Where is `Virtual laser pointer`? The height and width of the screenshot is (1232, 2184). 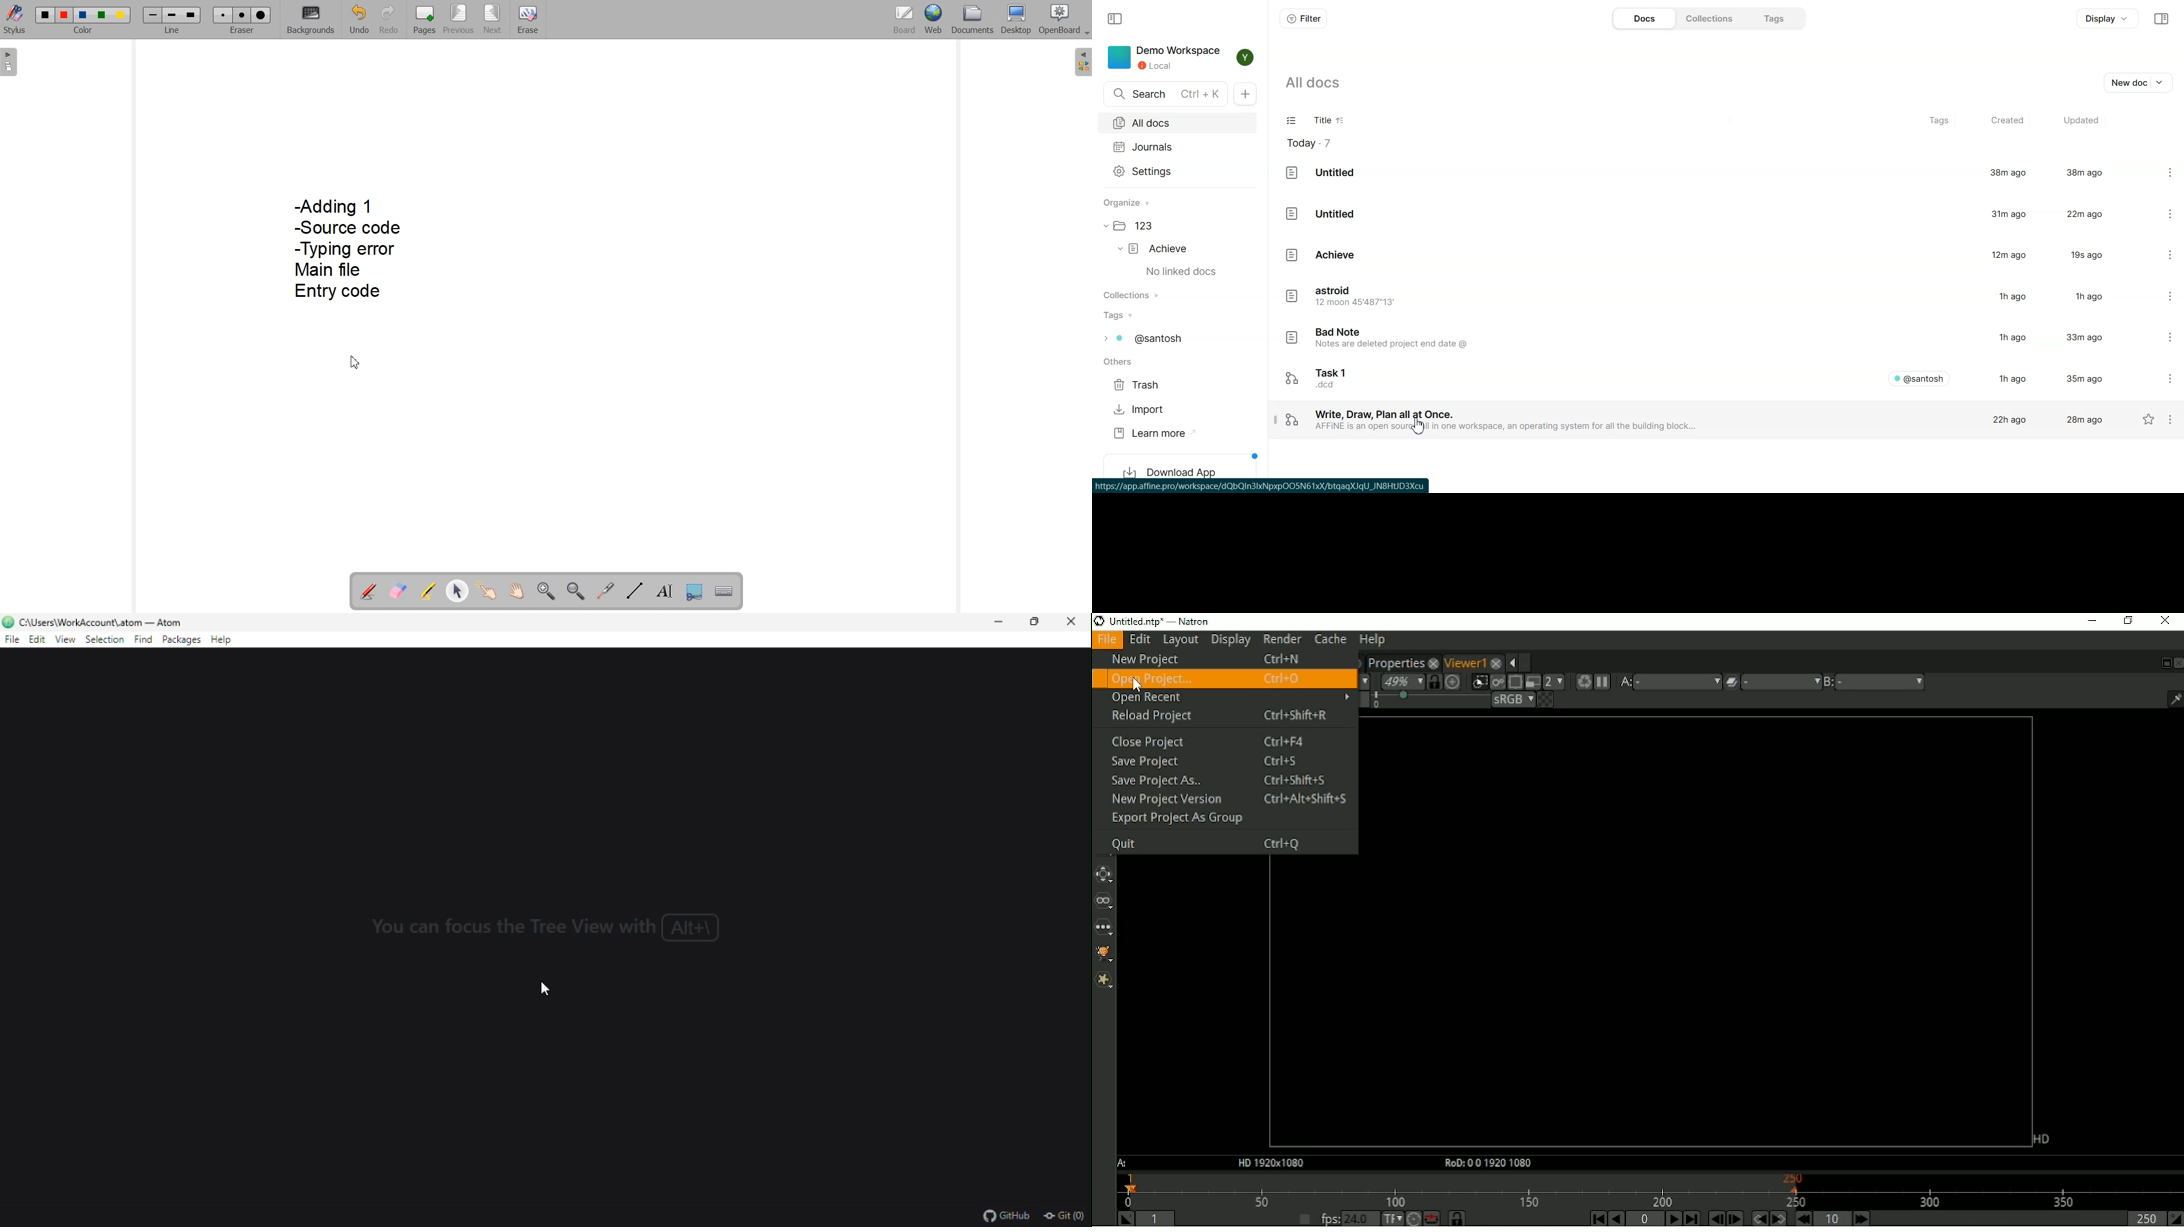
Virtual laser pointer is located at coordinates (605, 592).